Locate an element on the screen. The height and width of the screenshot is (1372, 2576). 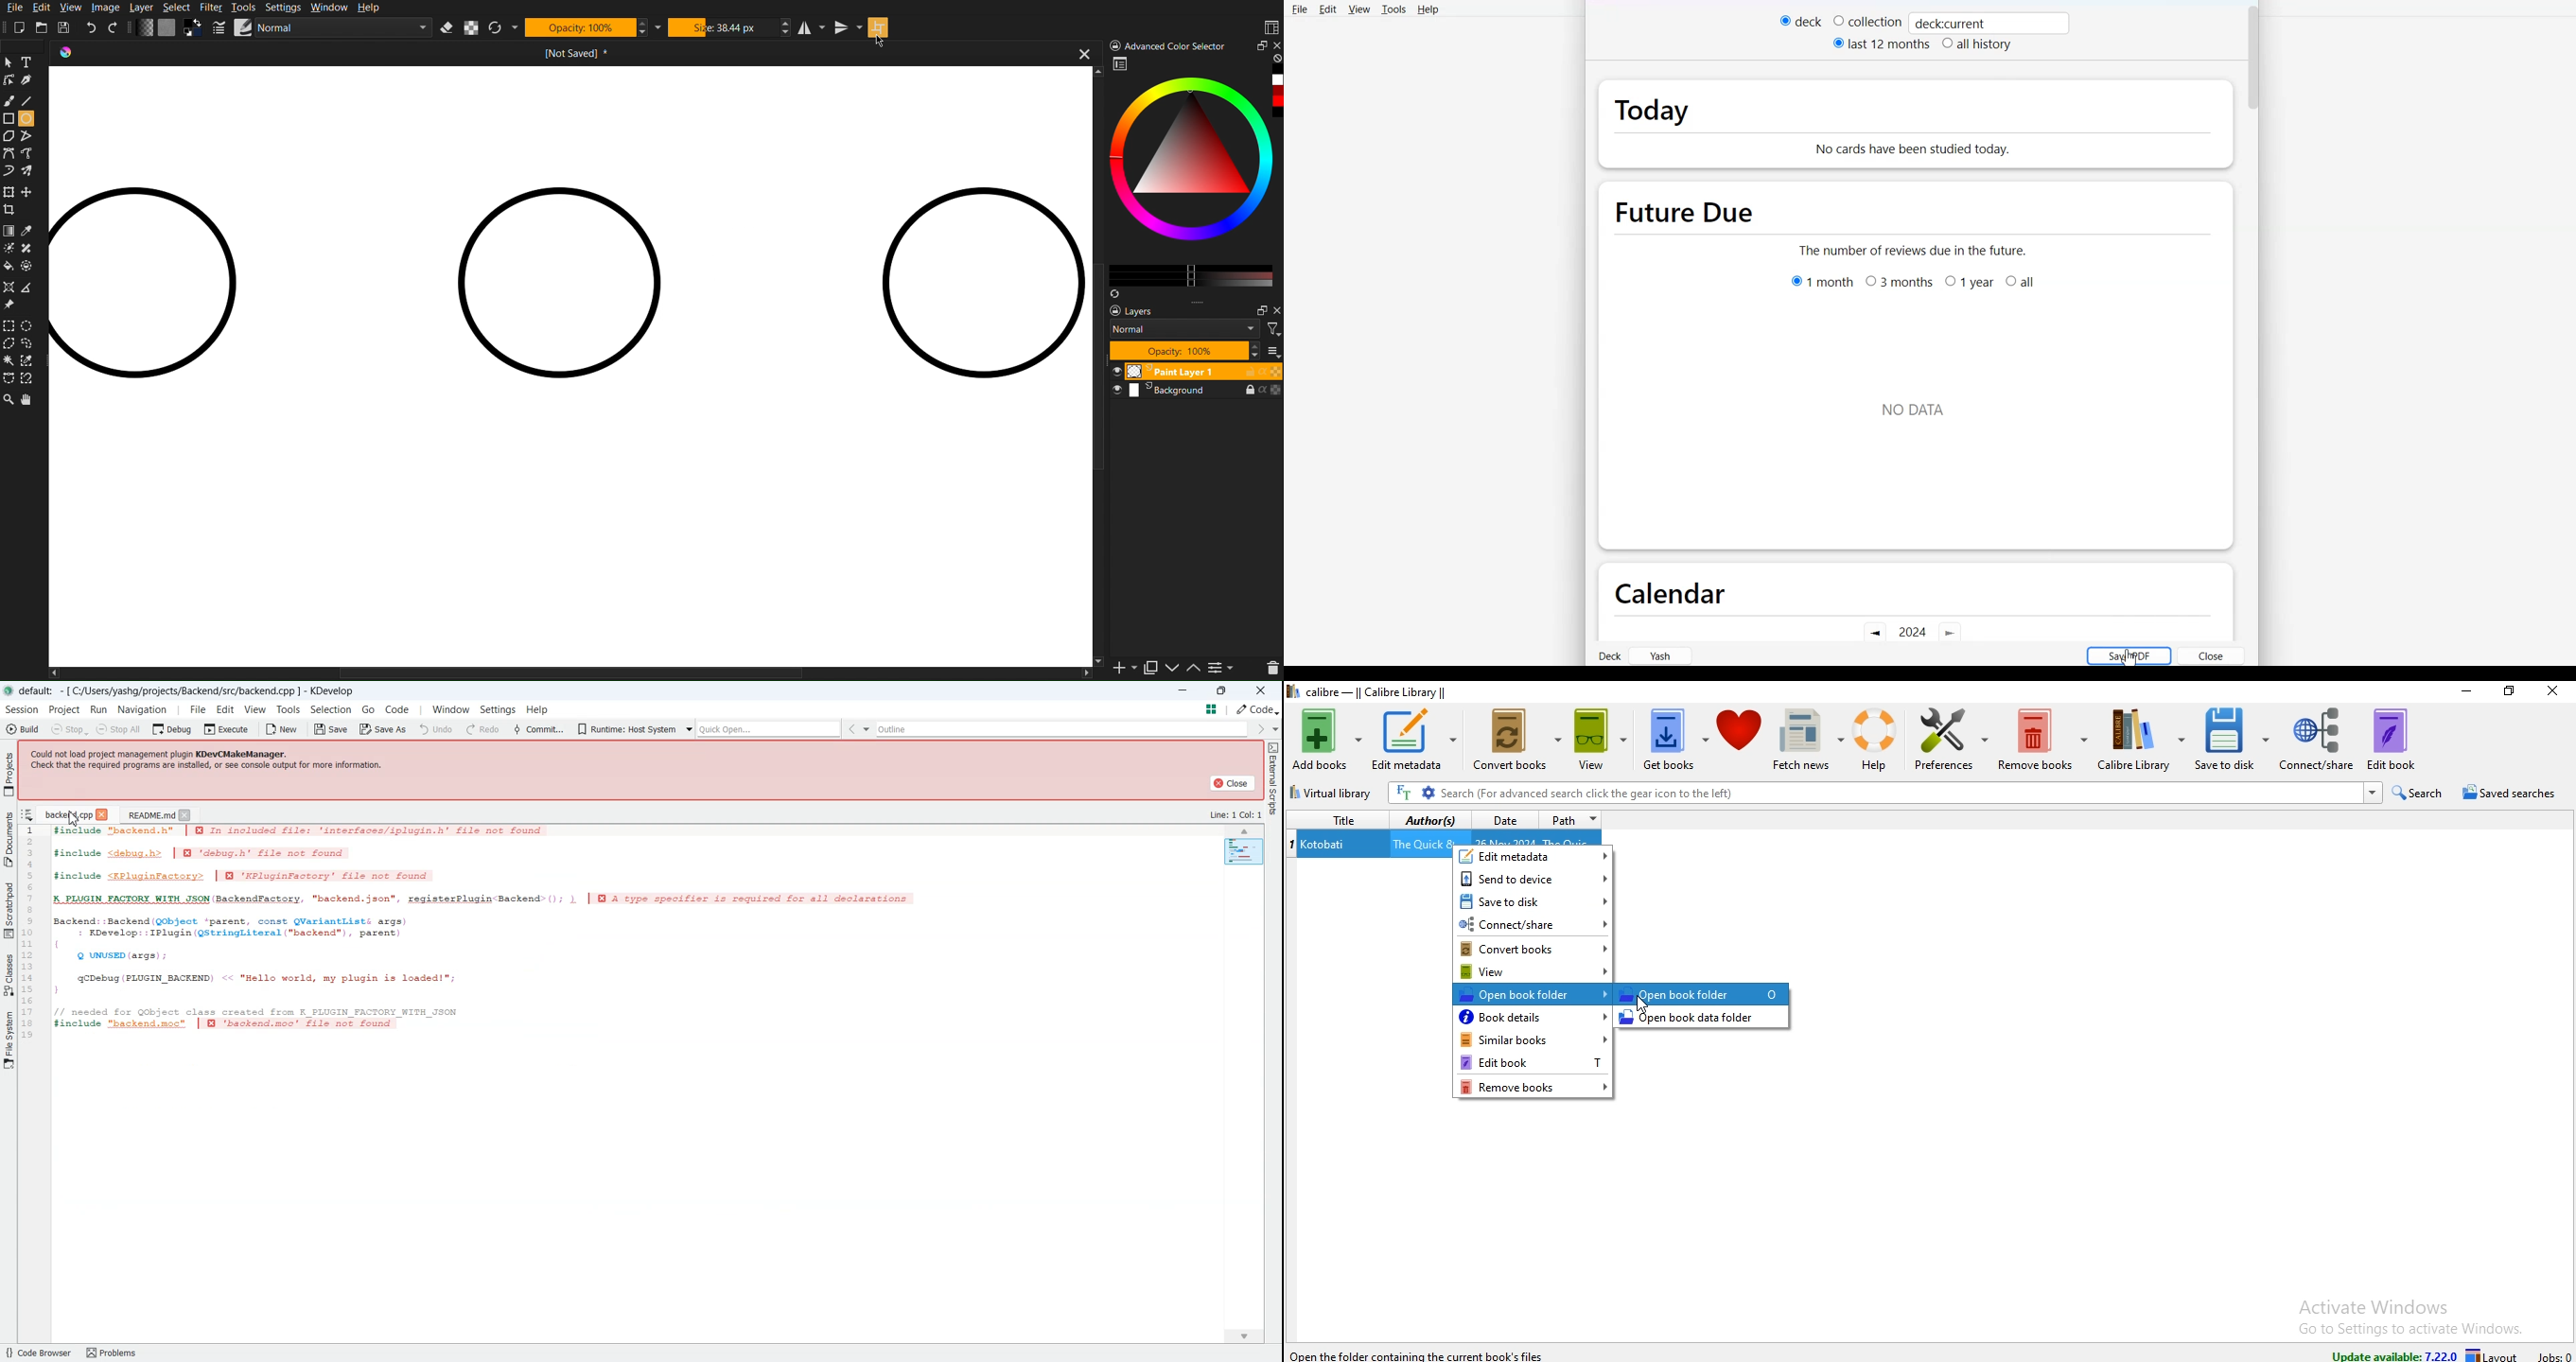
Cursor is located at coordinates (1648, 1007).